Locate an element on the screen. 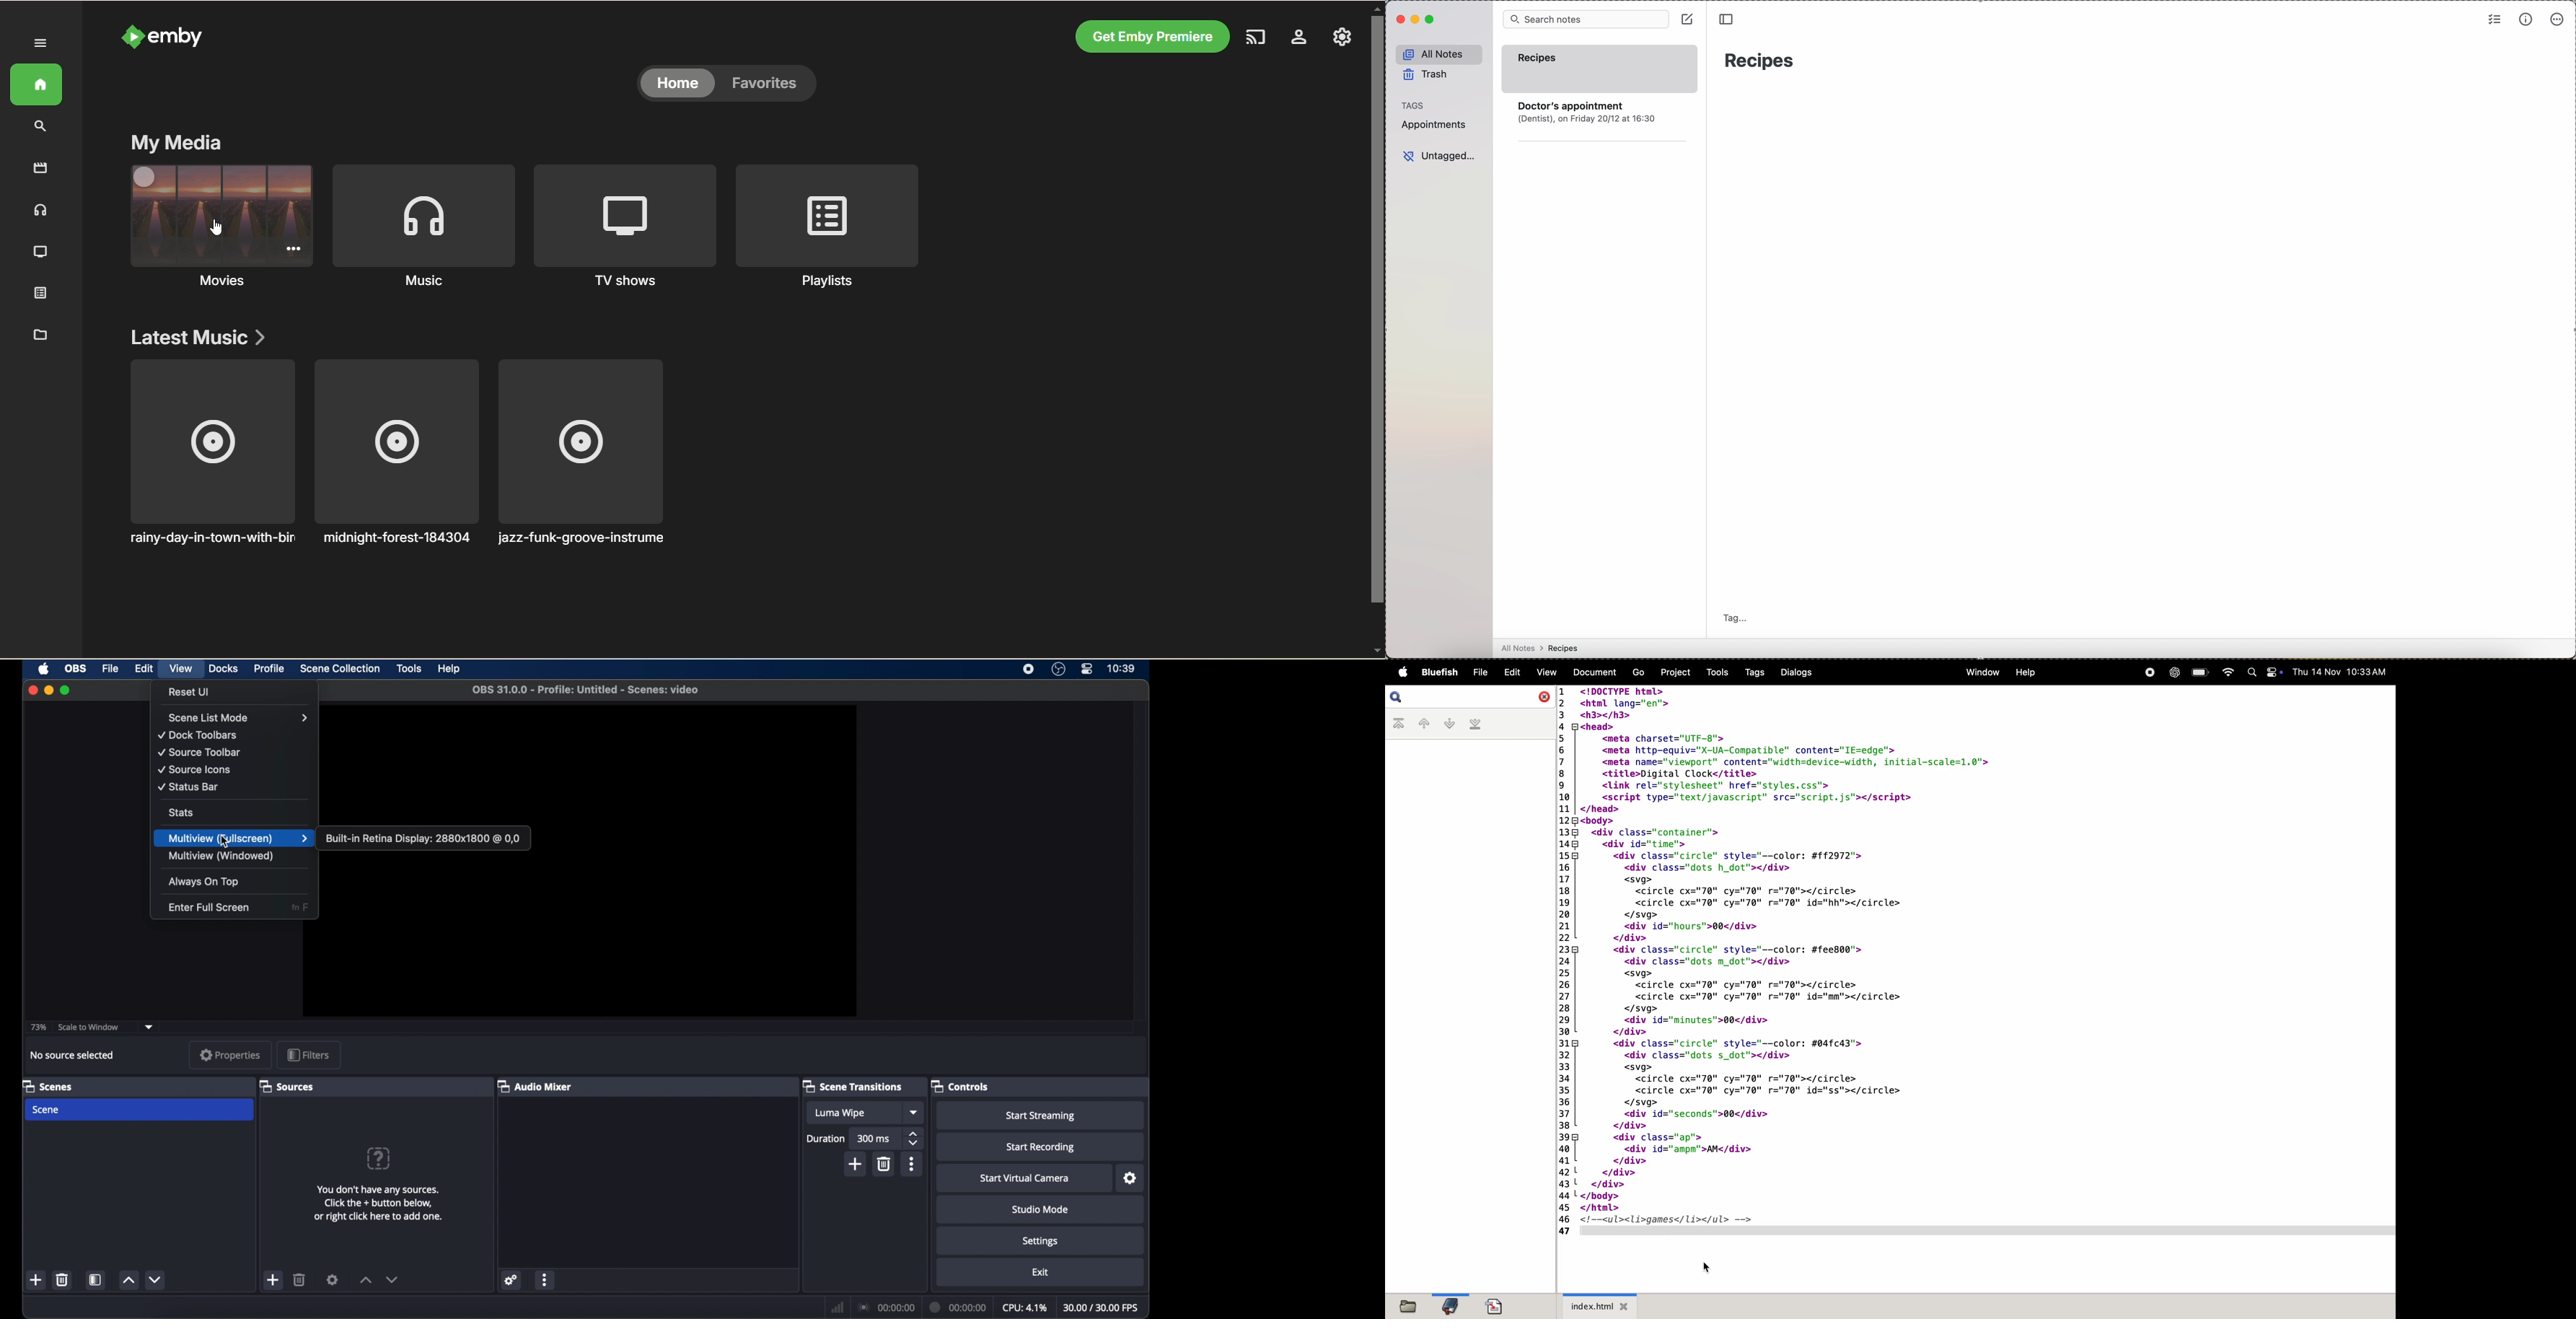 This screenshot has width=2576, height=1344. sources is located at coordinates (287, 1086).